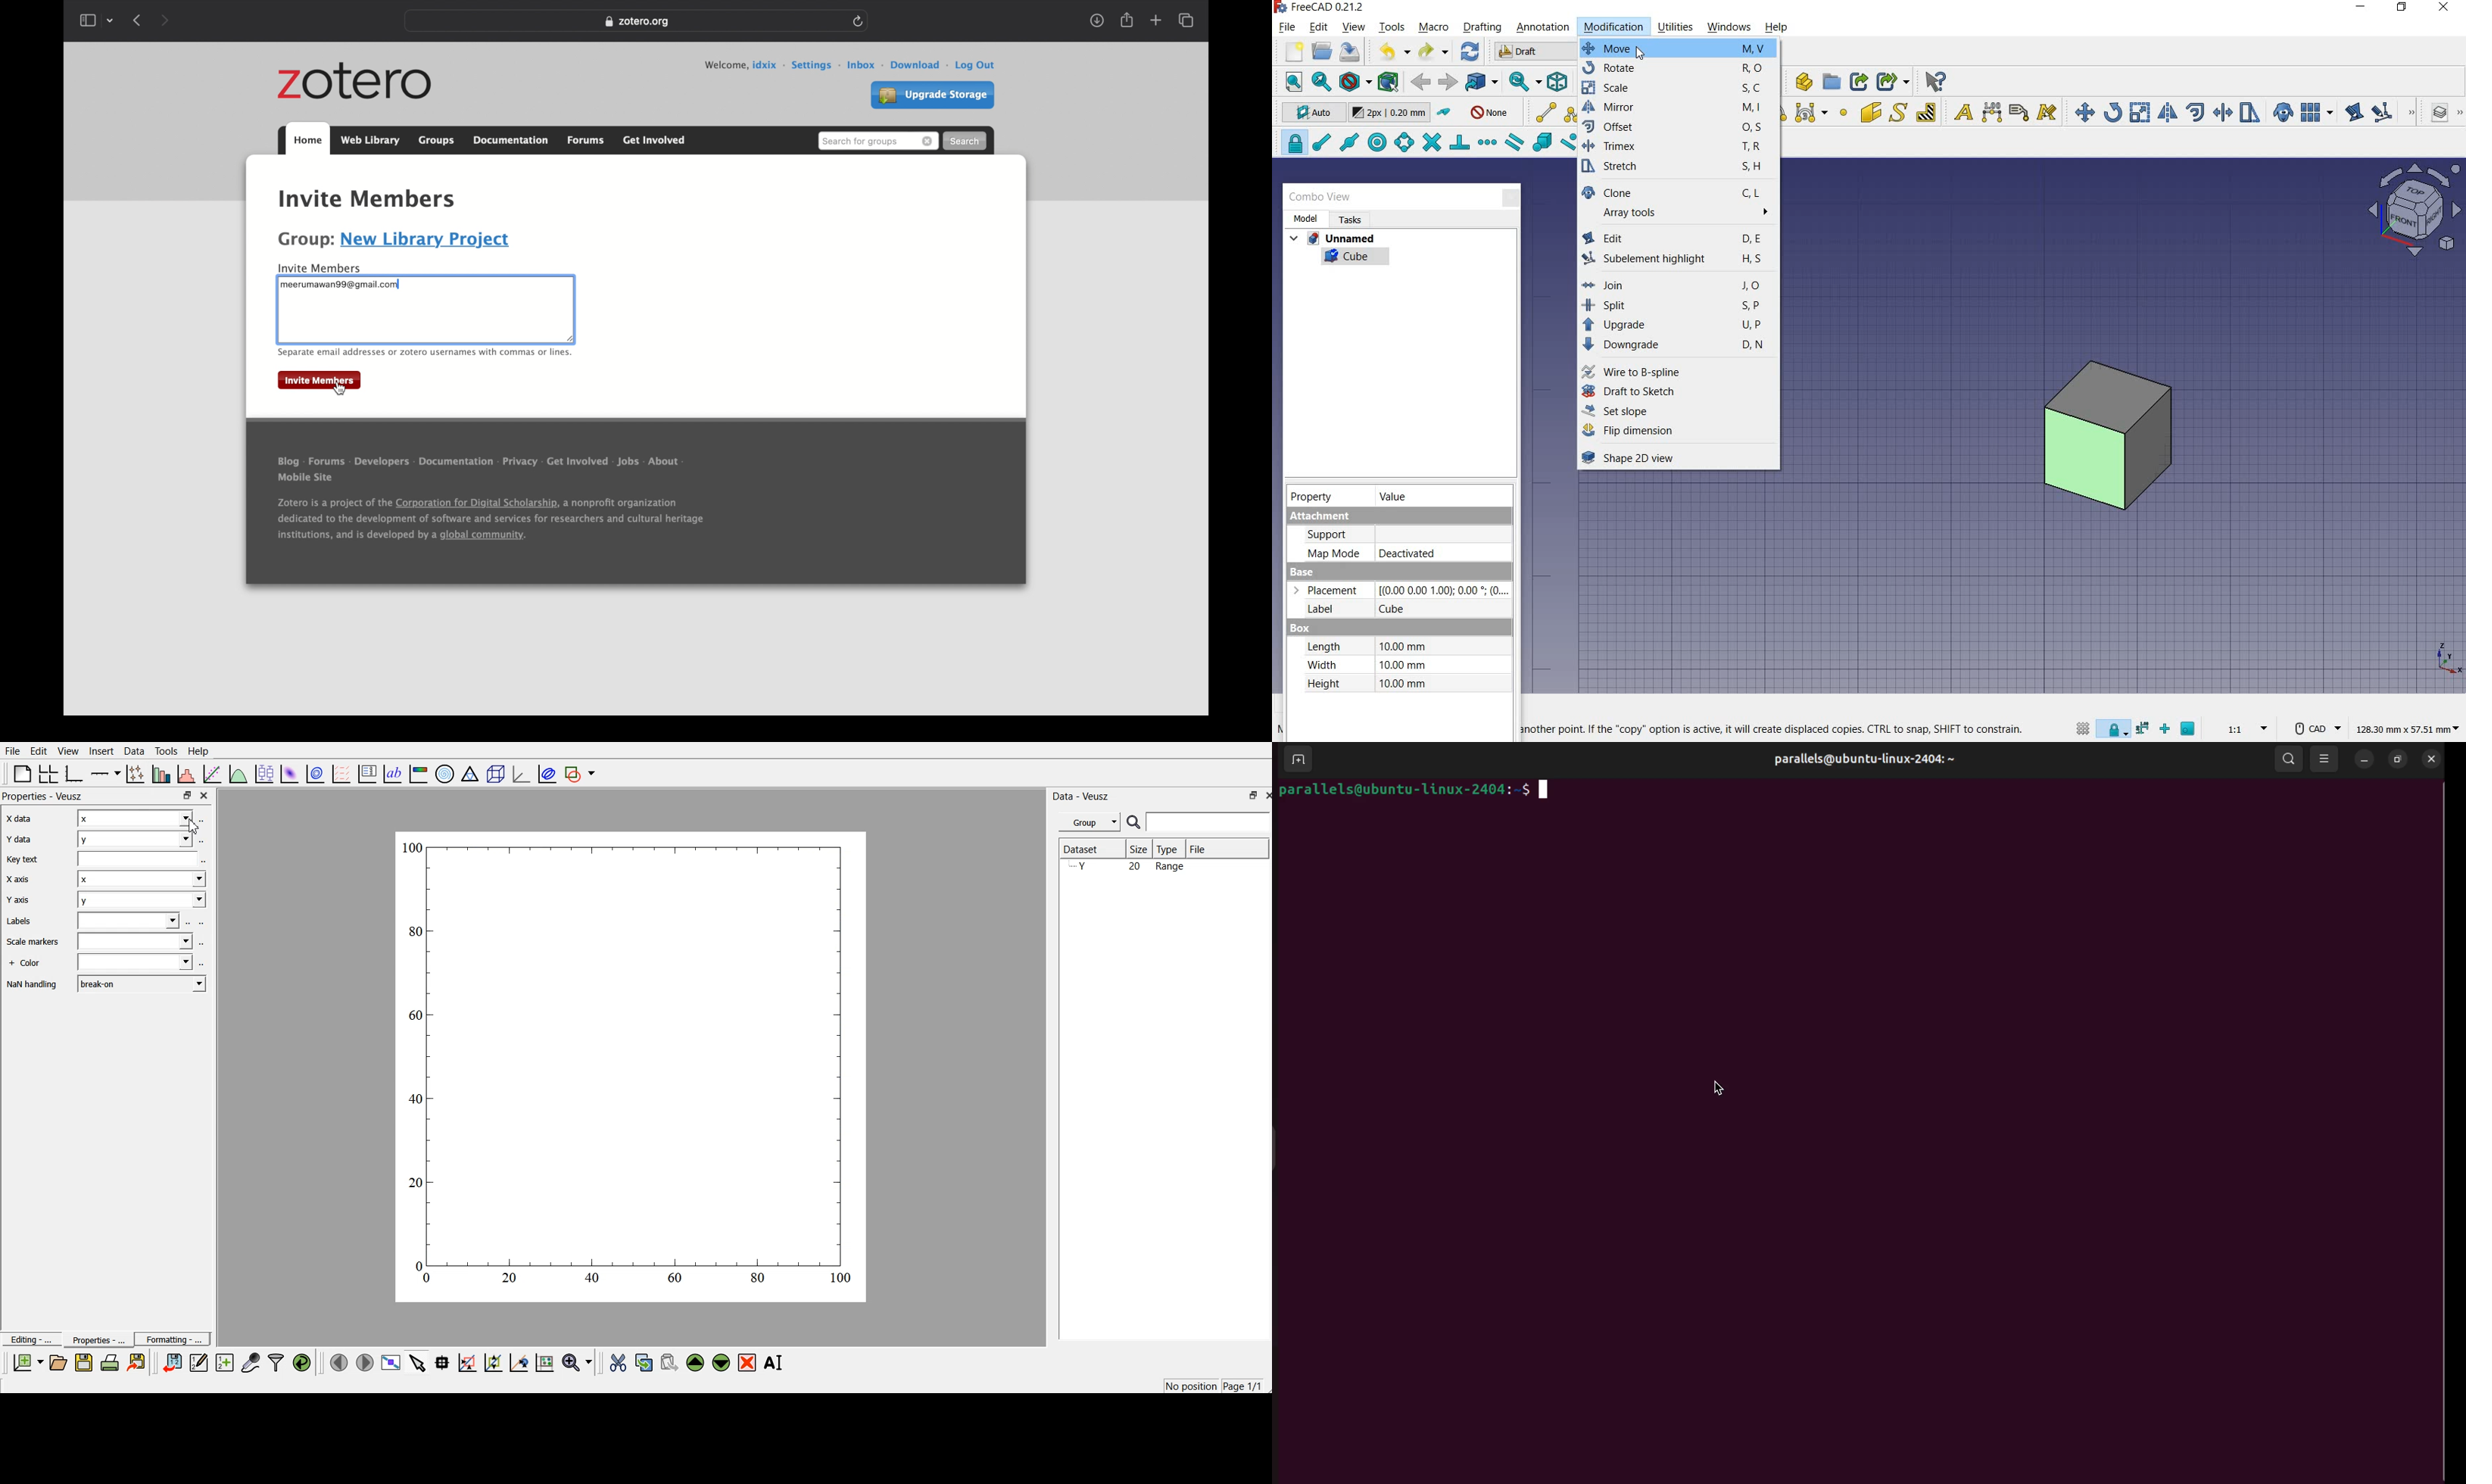  What do you see at coordinates (27, 962) in the screenshot?
I see `+ Color` at bounding box center [27, 962].